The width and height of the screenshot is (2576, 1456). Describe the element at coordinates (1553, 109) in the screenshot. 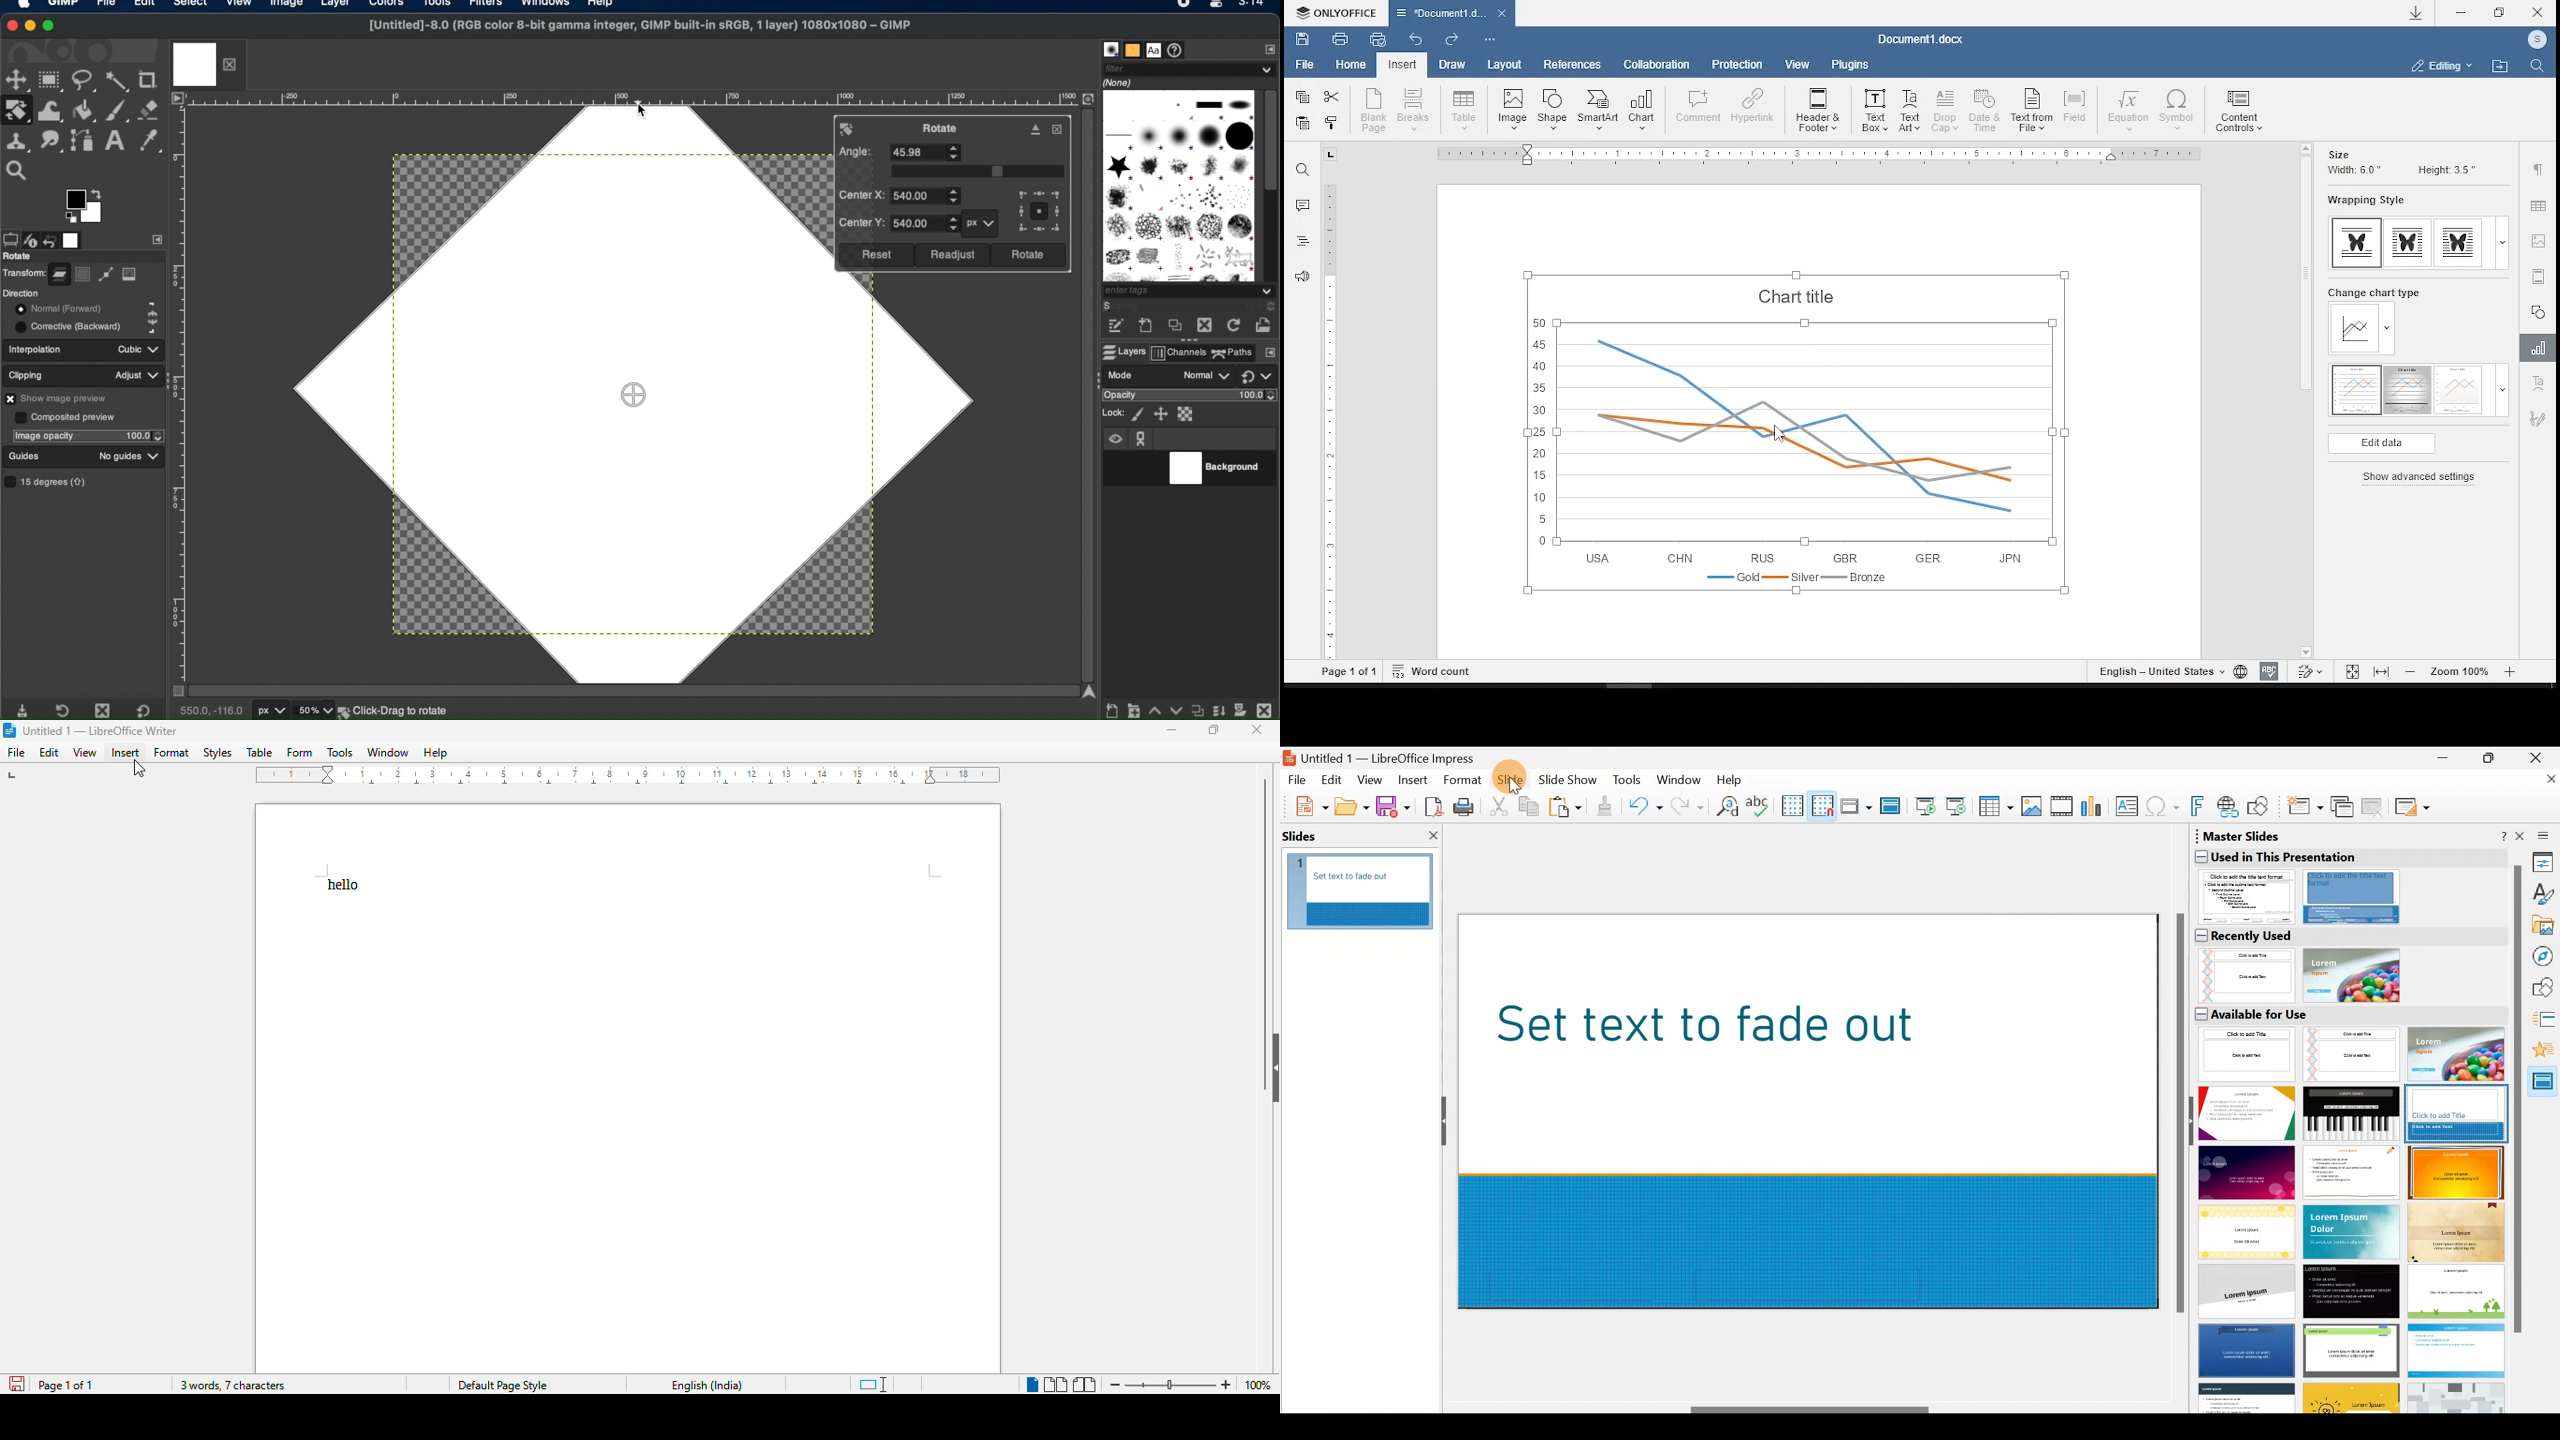

I see `insert shape` at that location.